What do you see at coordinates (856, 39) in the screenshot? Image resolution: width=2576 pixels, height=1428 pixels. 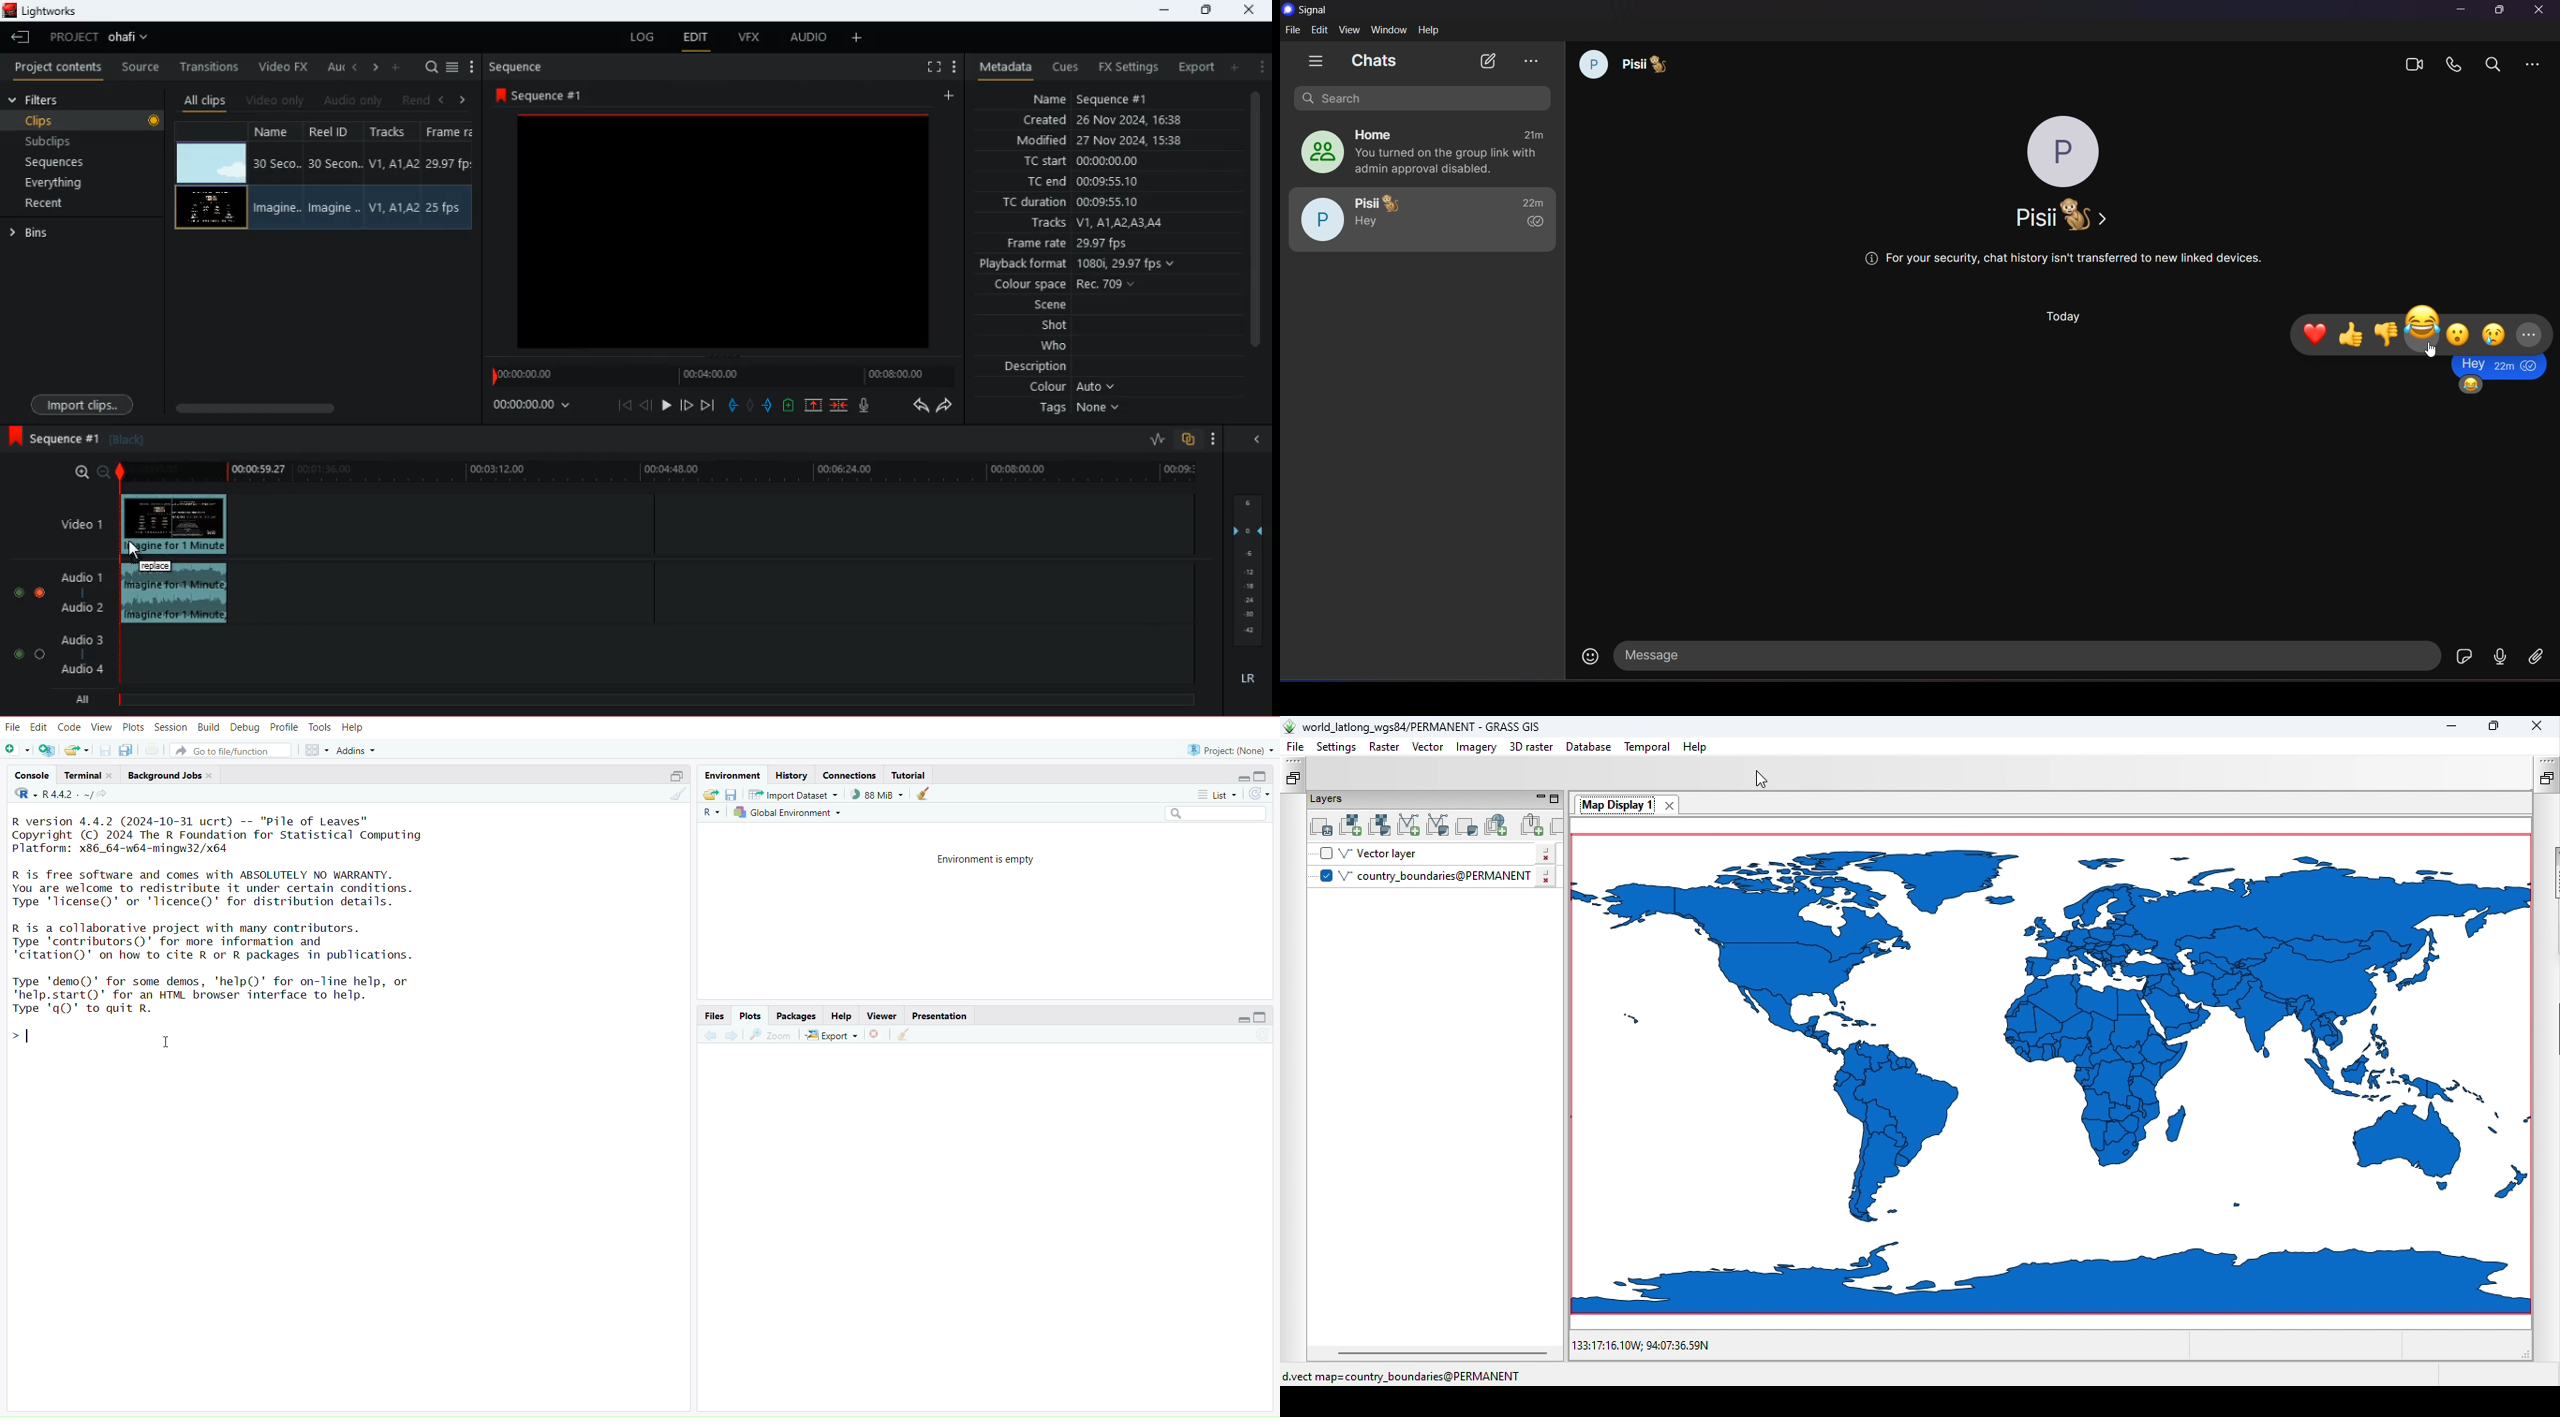 I see `more` at bounding box center [856, 39].